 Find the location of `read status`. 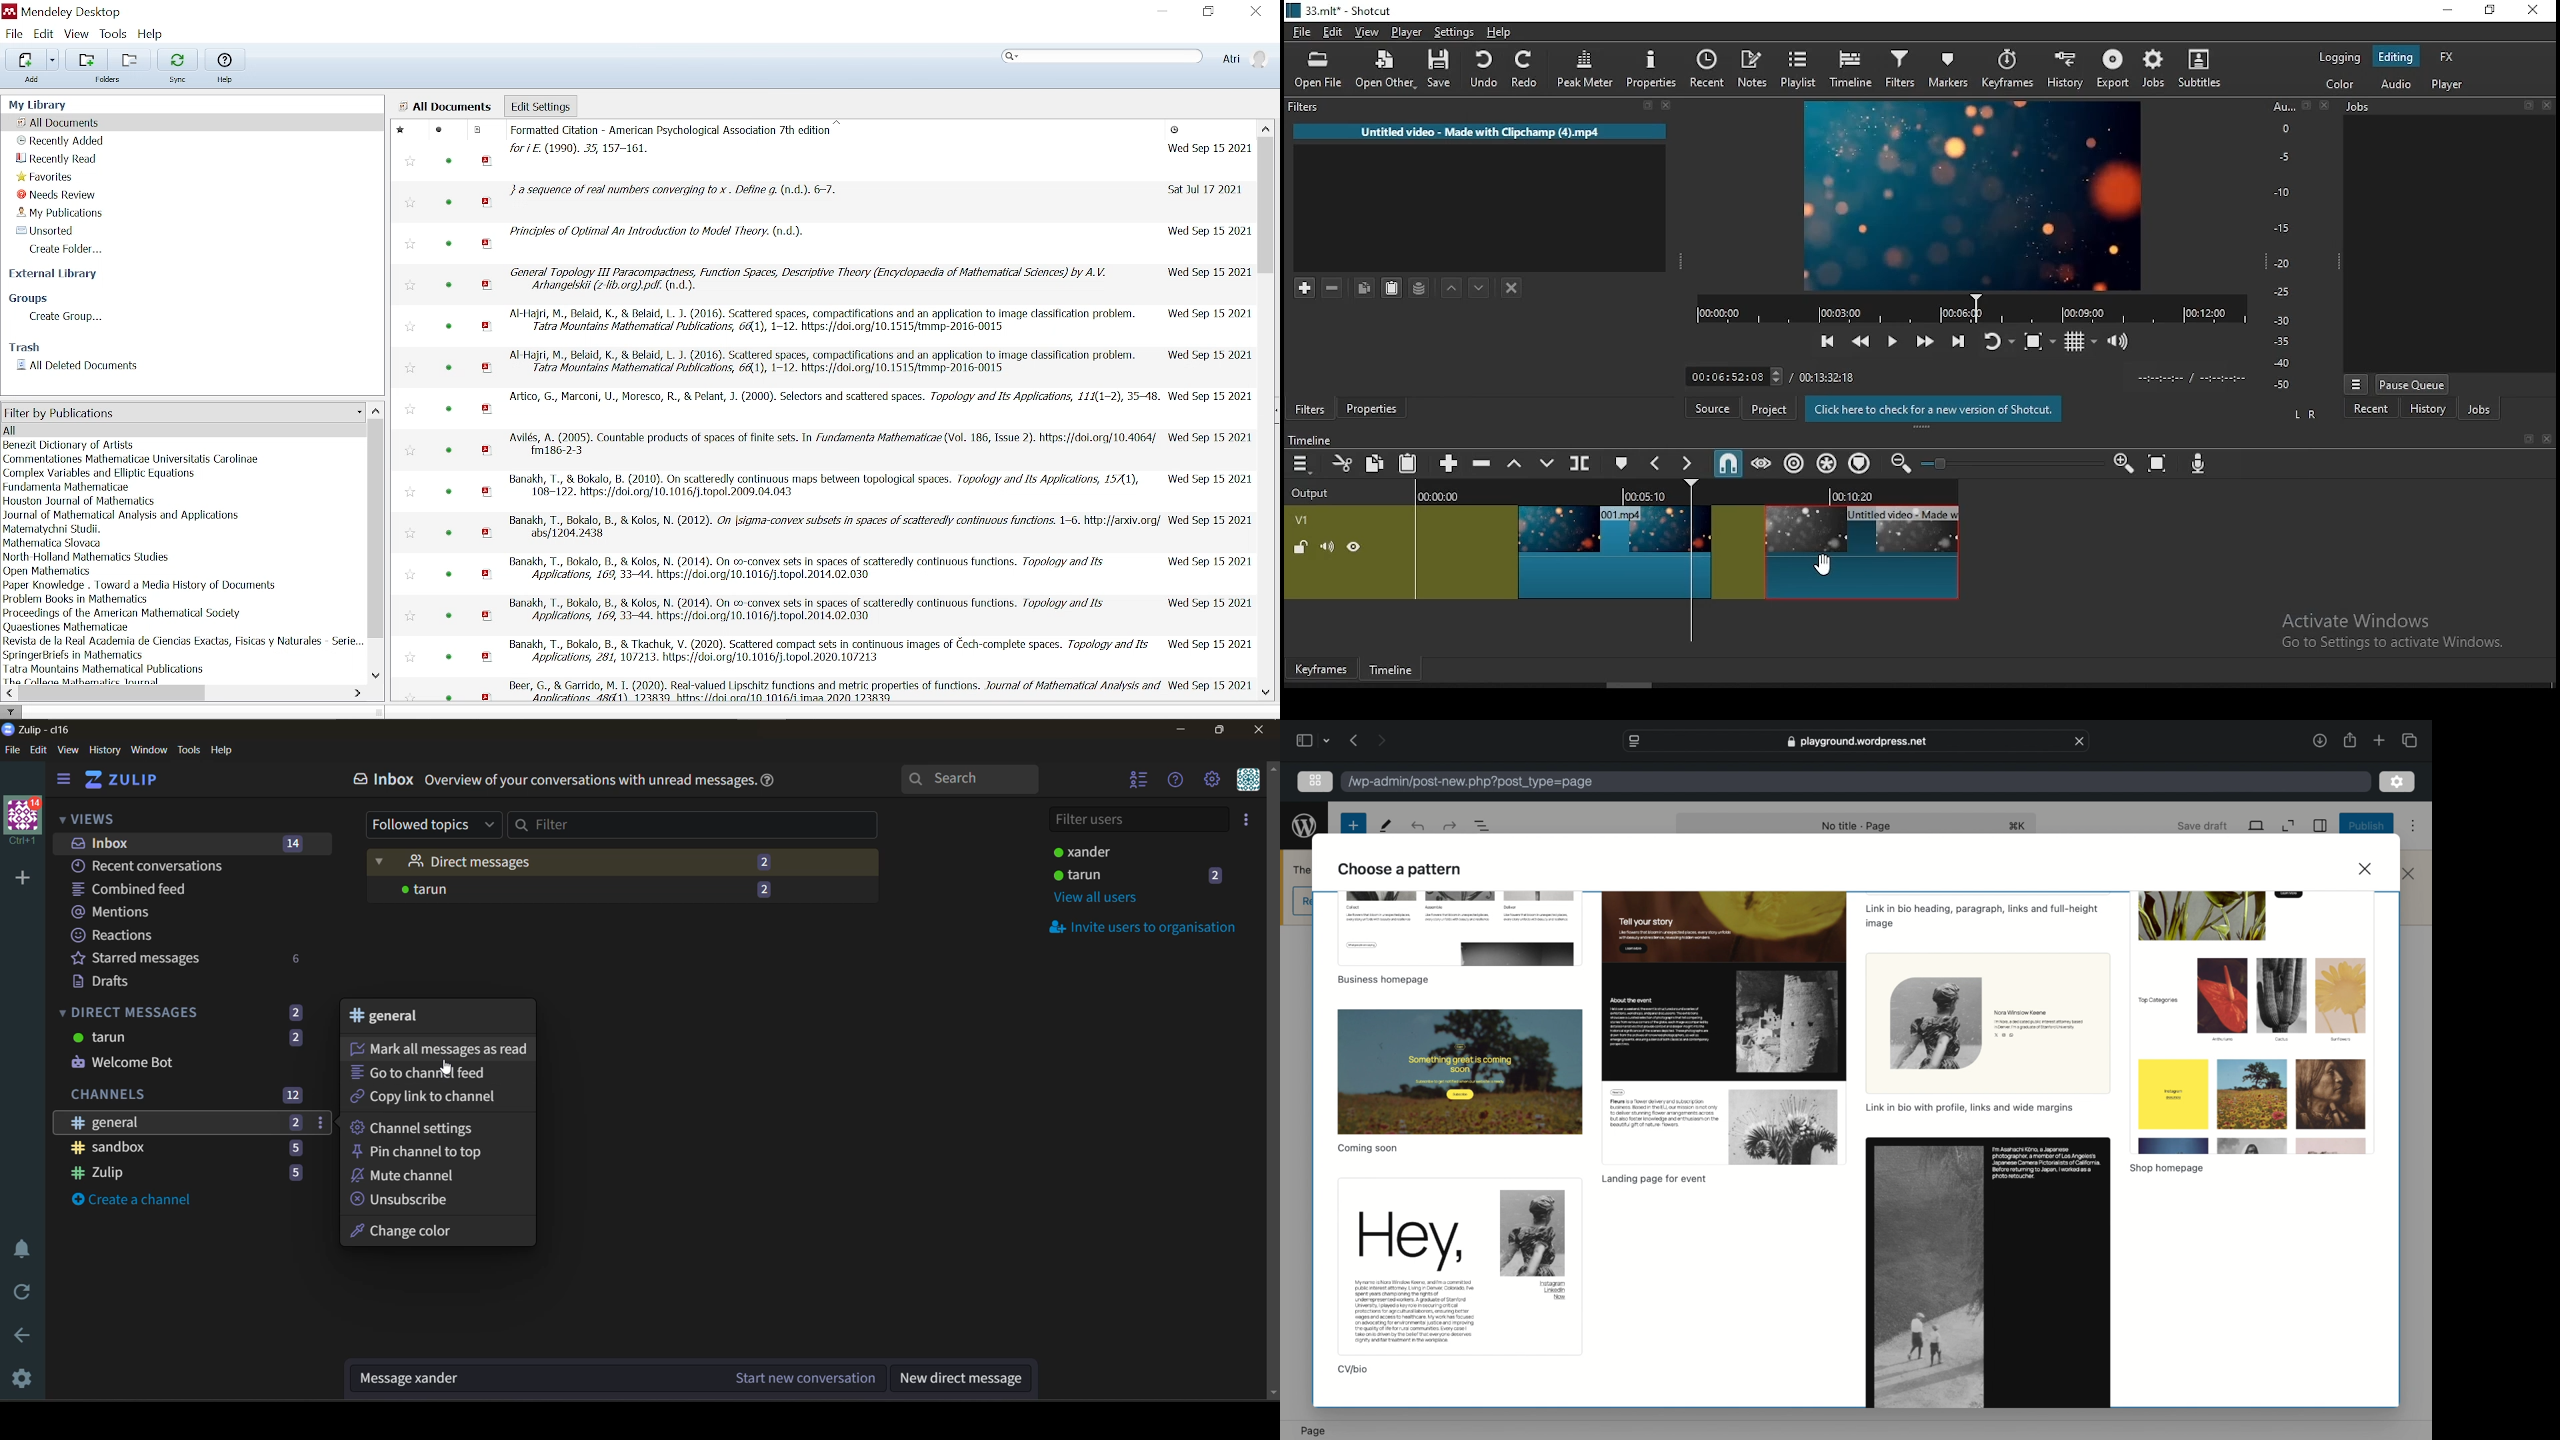

read status is located at coordinates (451, 161).